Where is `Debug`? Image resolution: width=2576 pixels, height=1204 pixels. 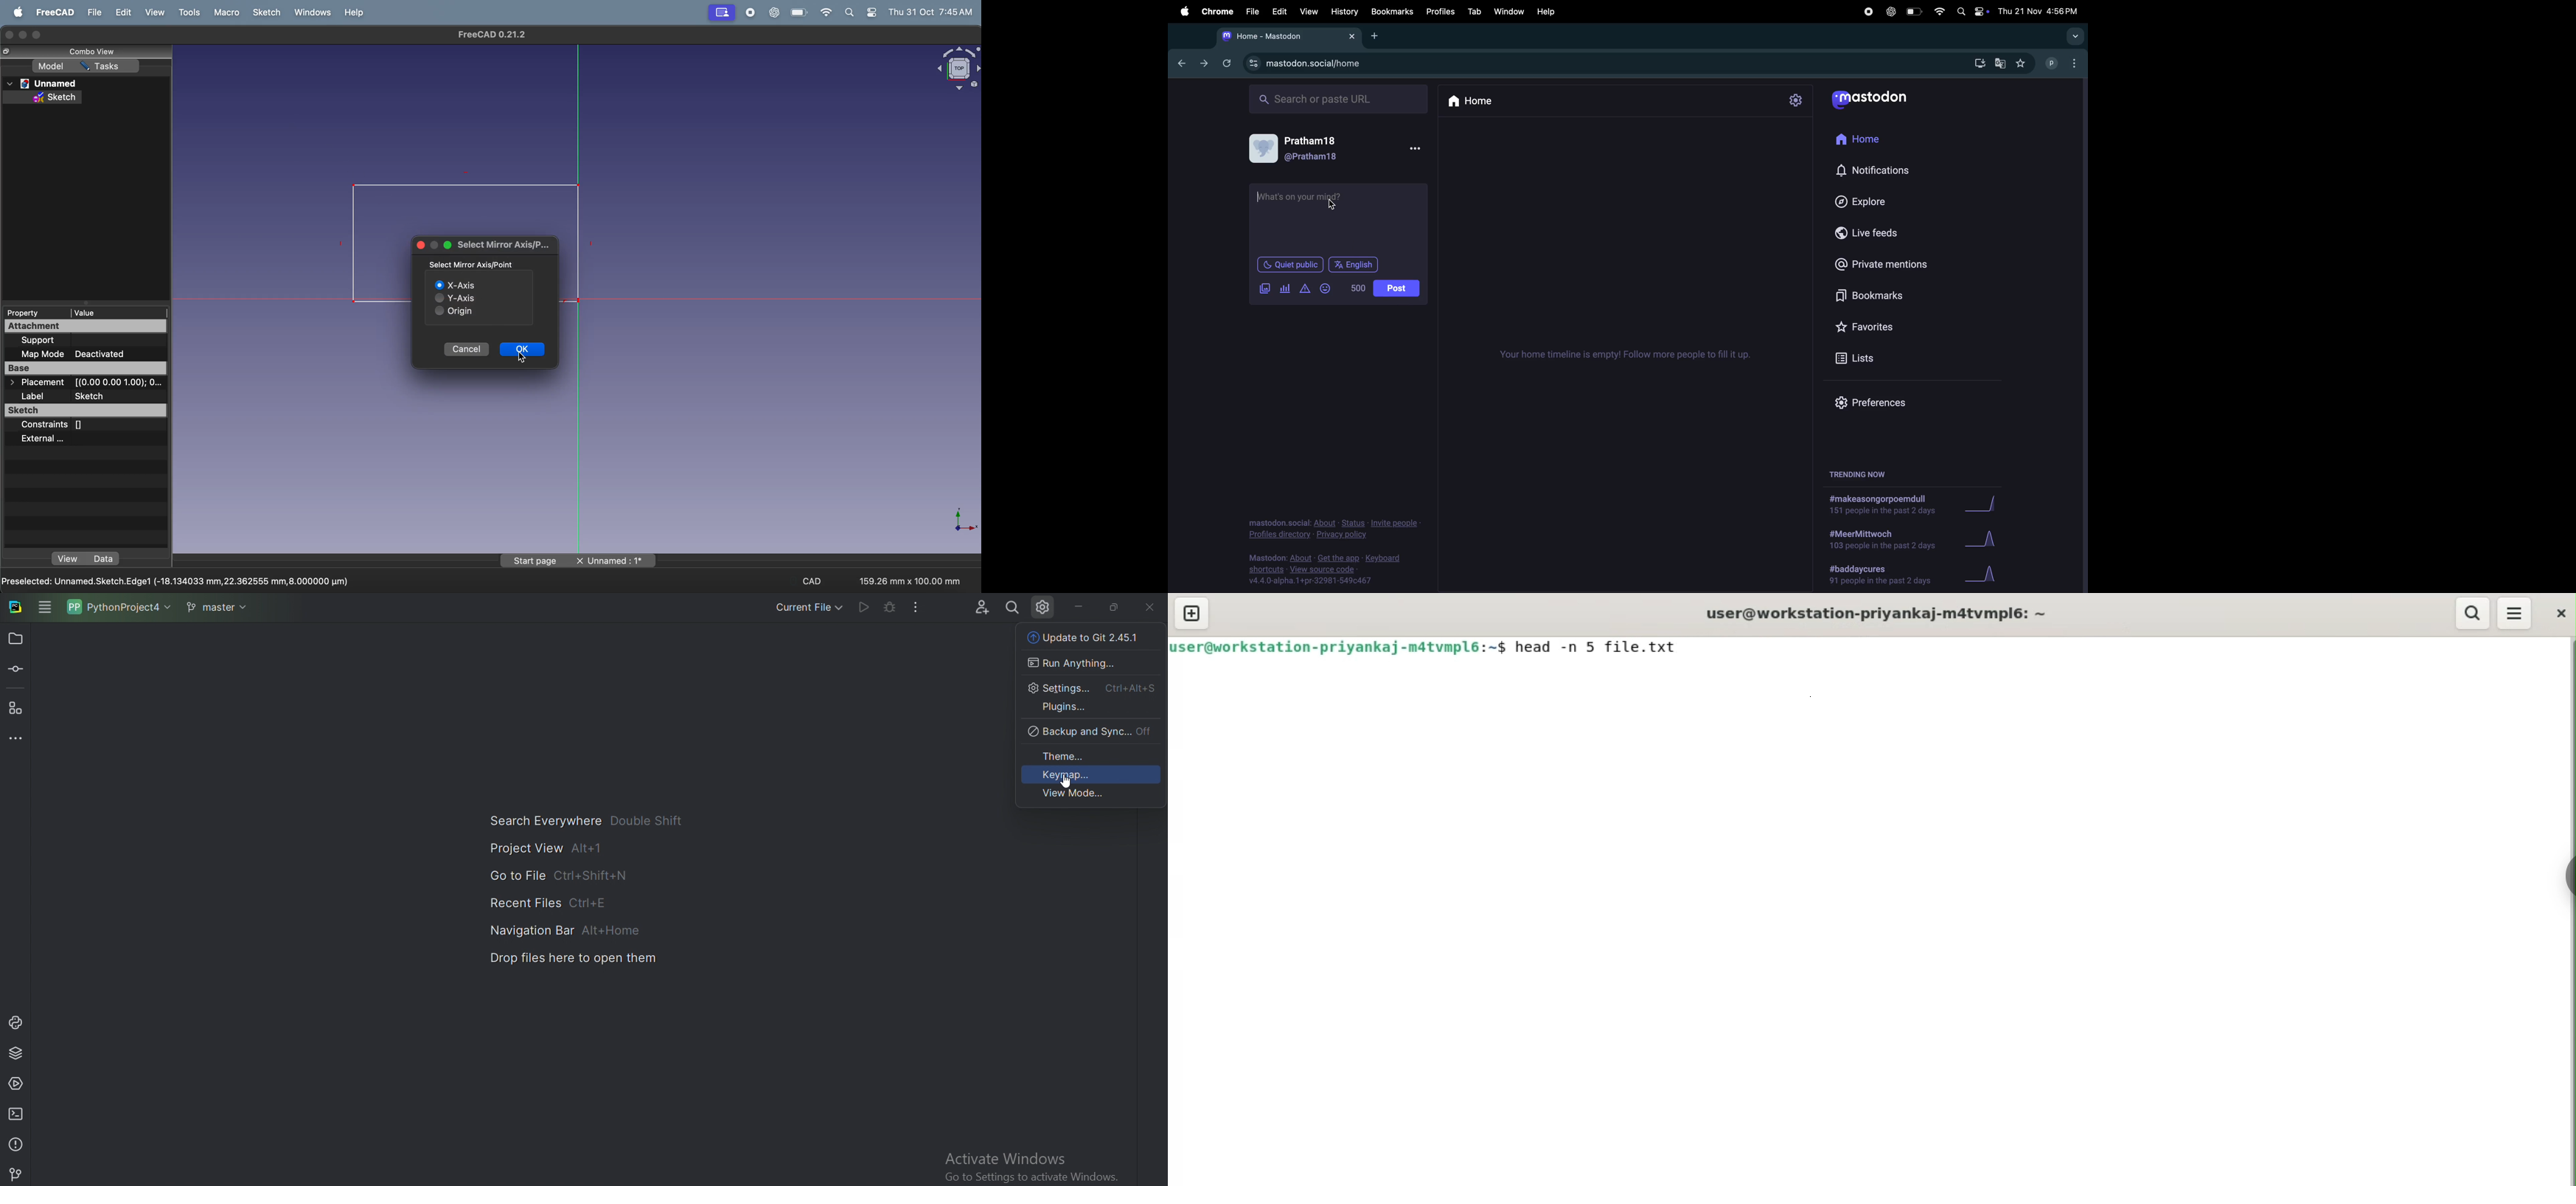
Debug is located at coordinates (890, 606).